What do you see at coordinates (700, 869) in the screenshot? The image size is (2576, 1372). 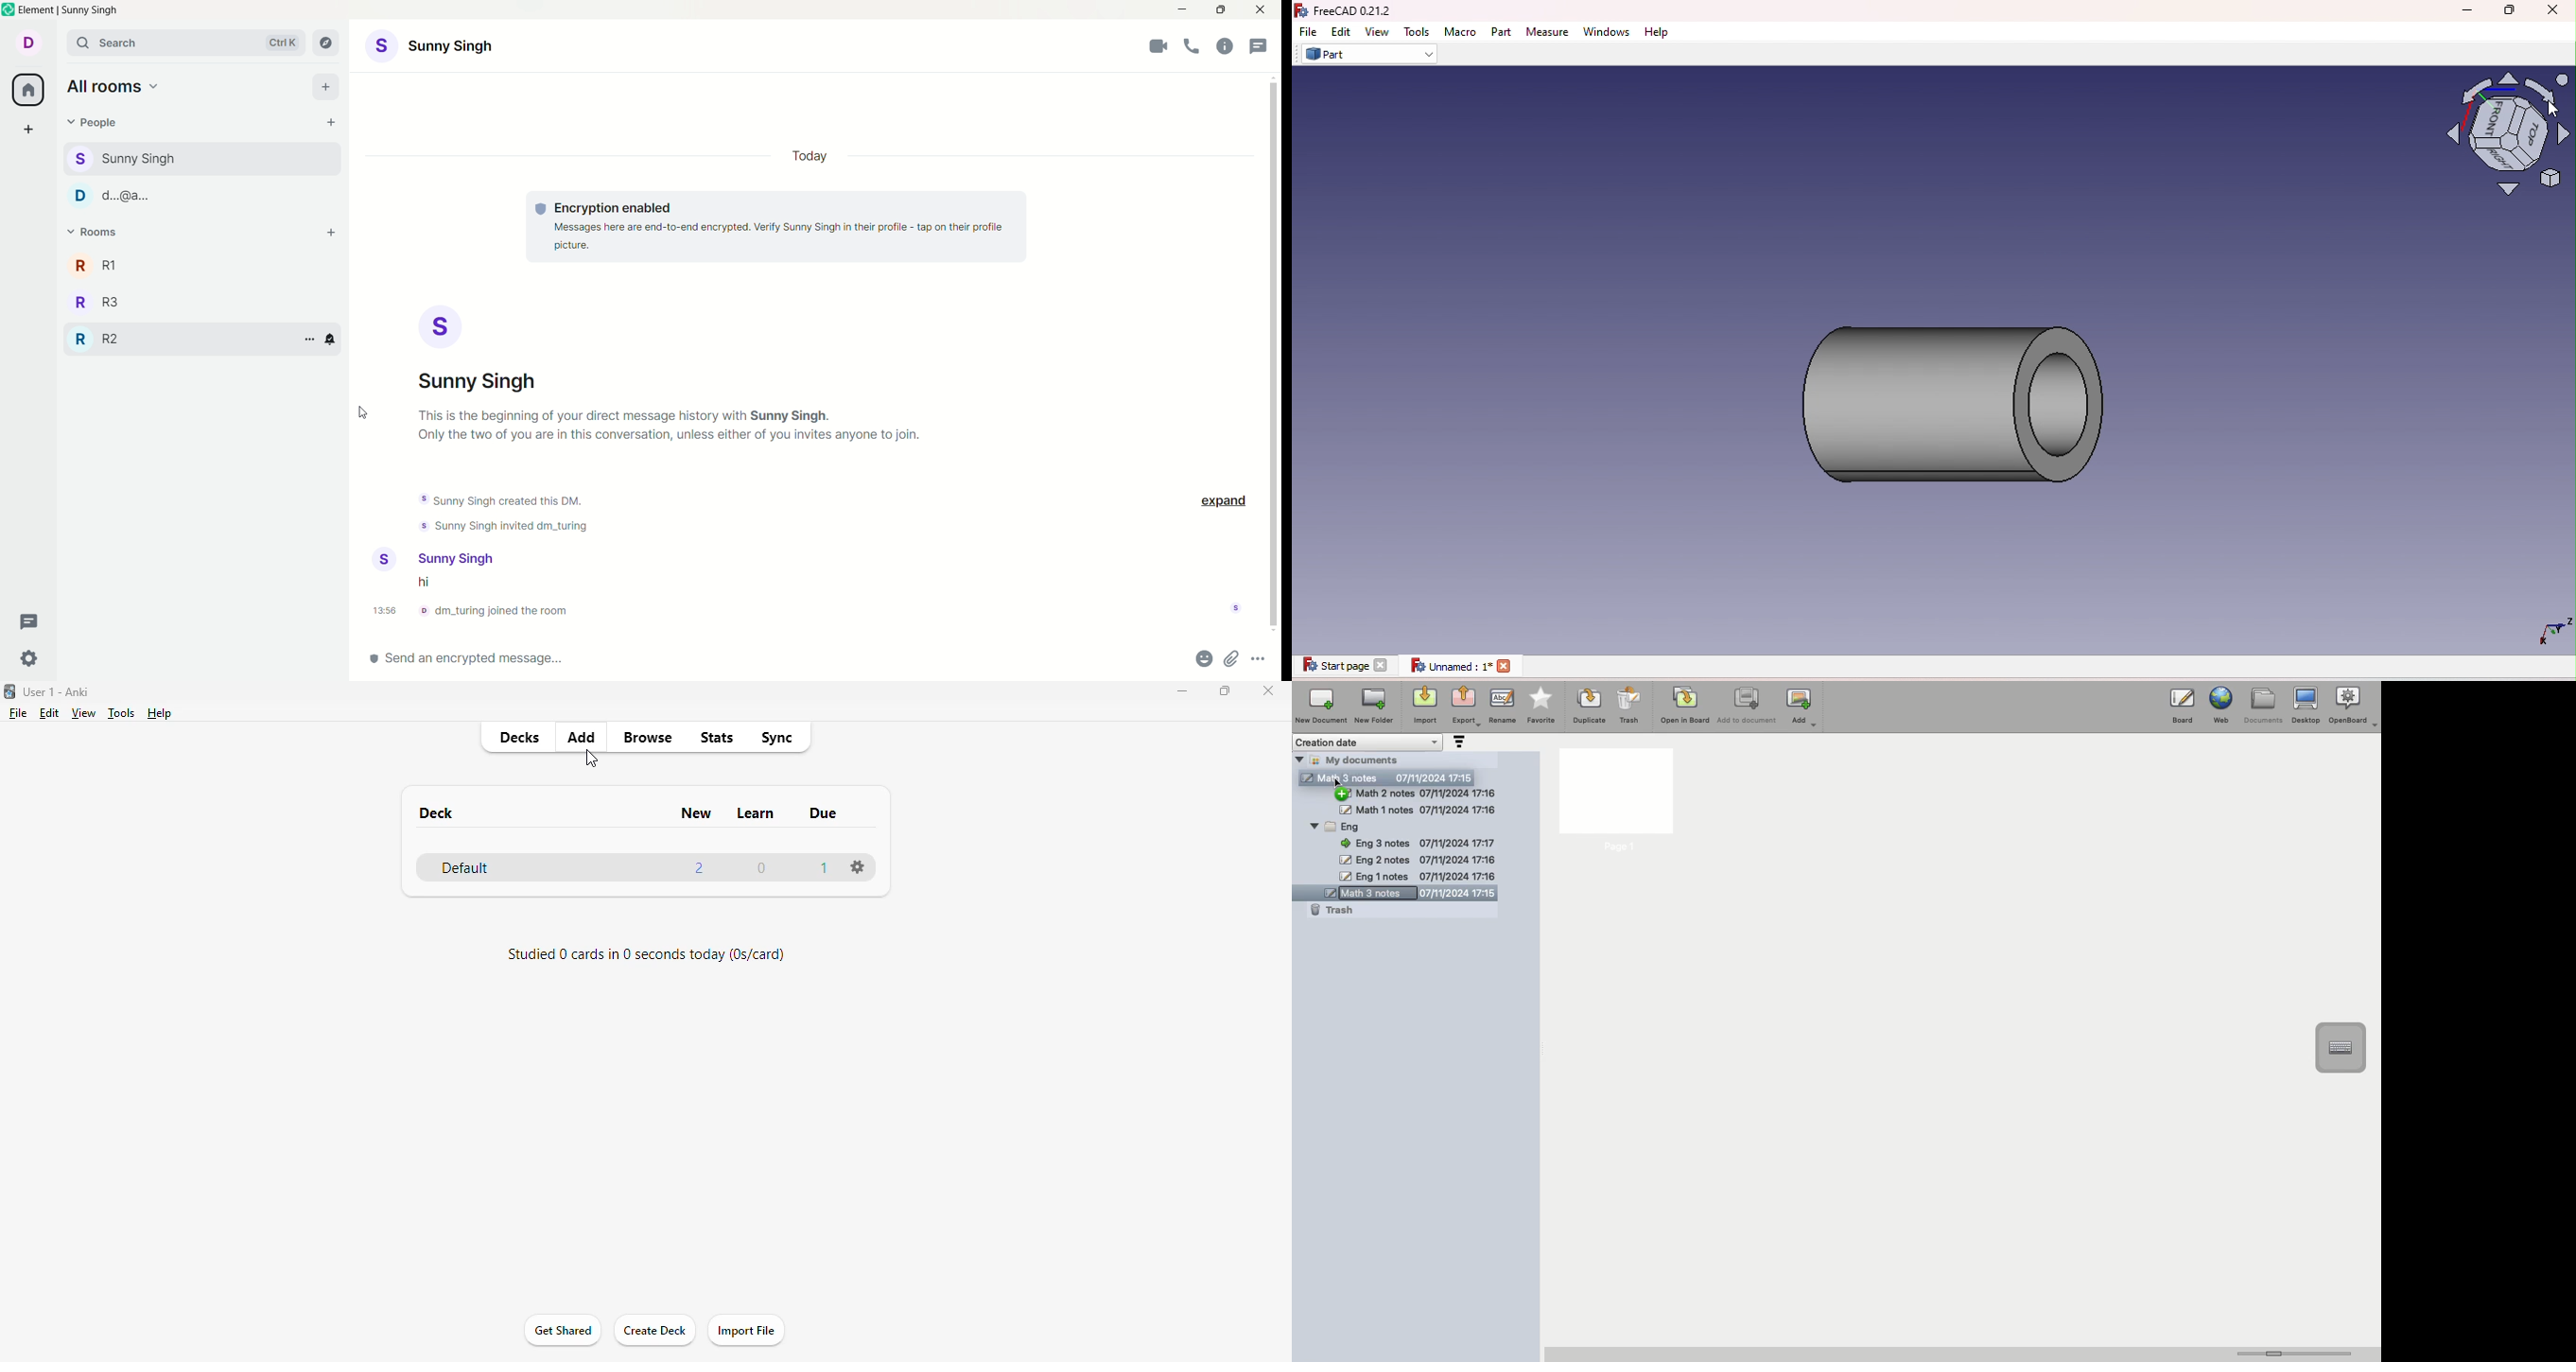 I see `2` at bounding box center [700, 869].